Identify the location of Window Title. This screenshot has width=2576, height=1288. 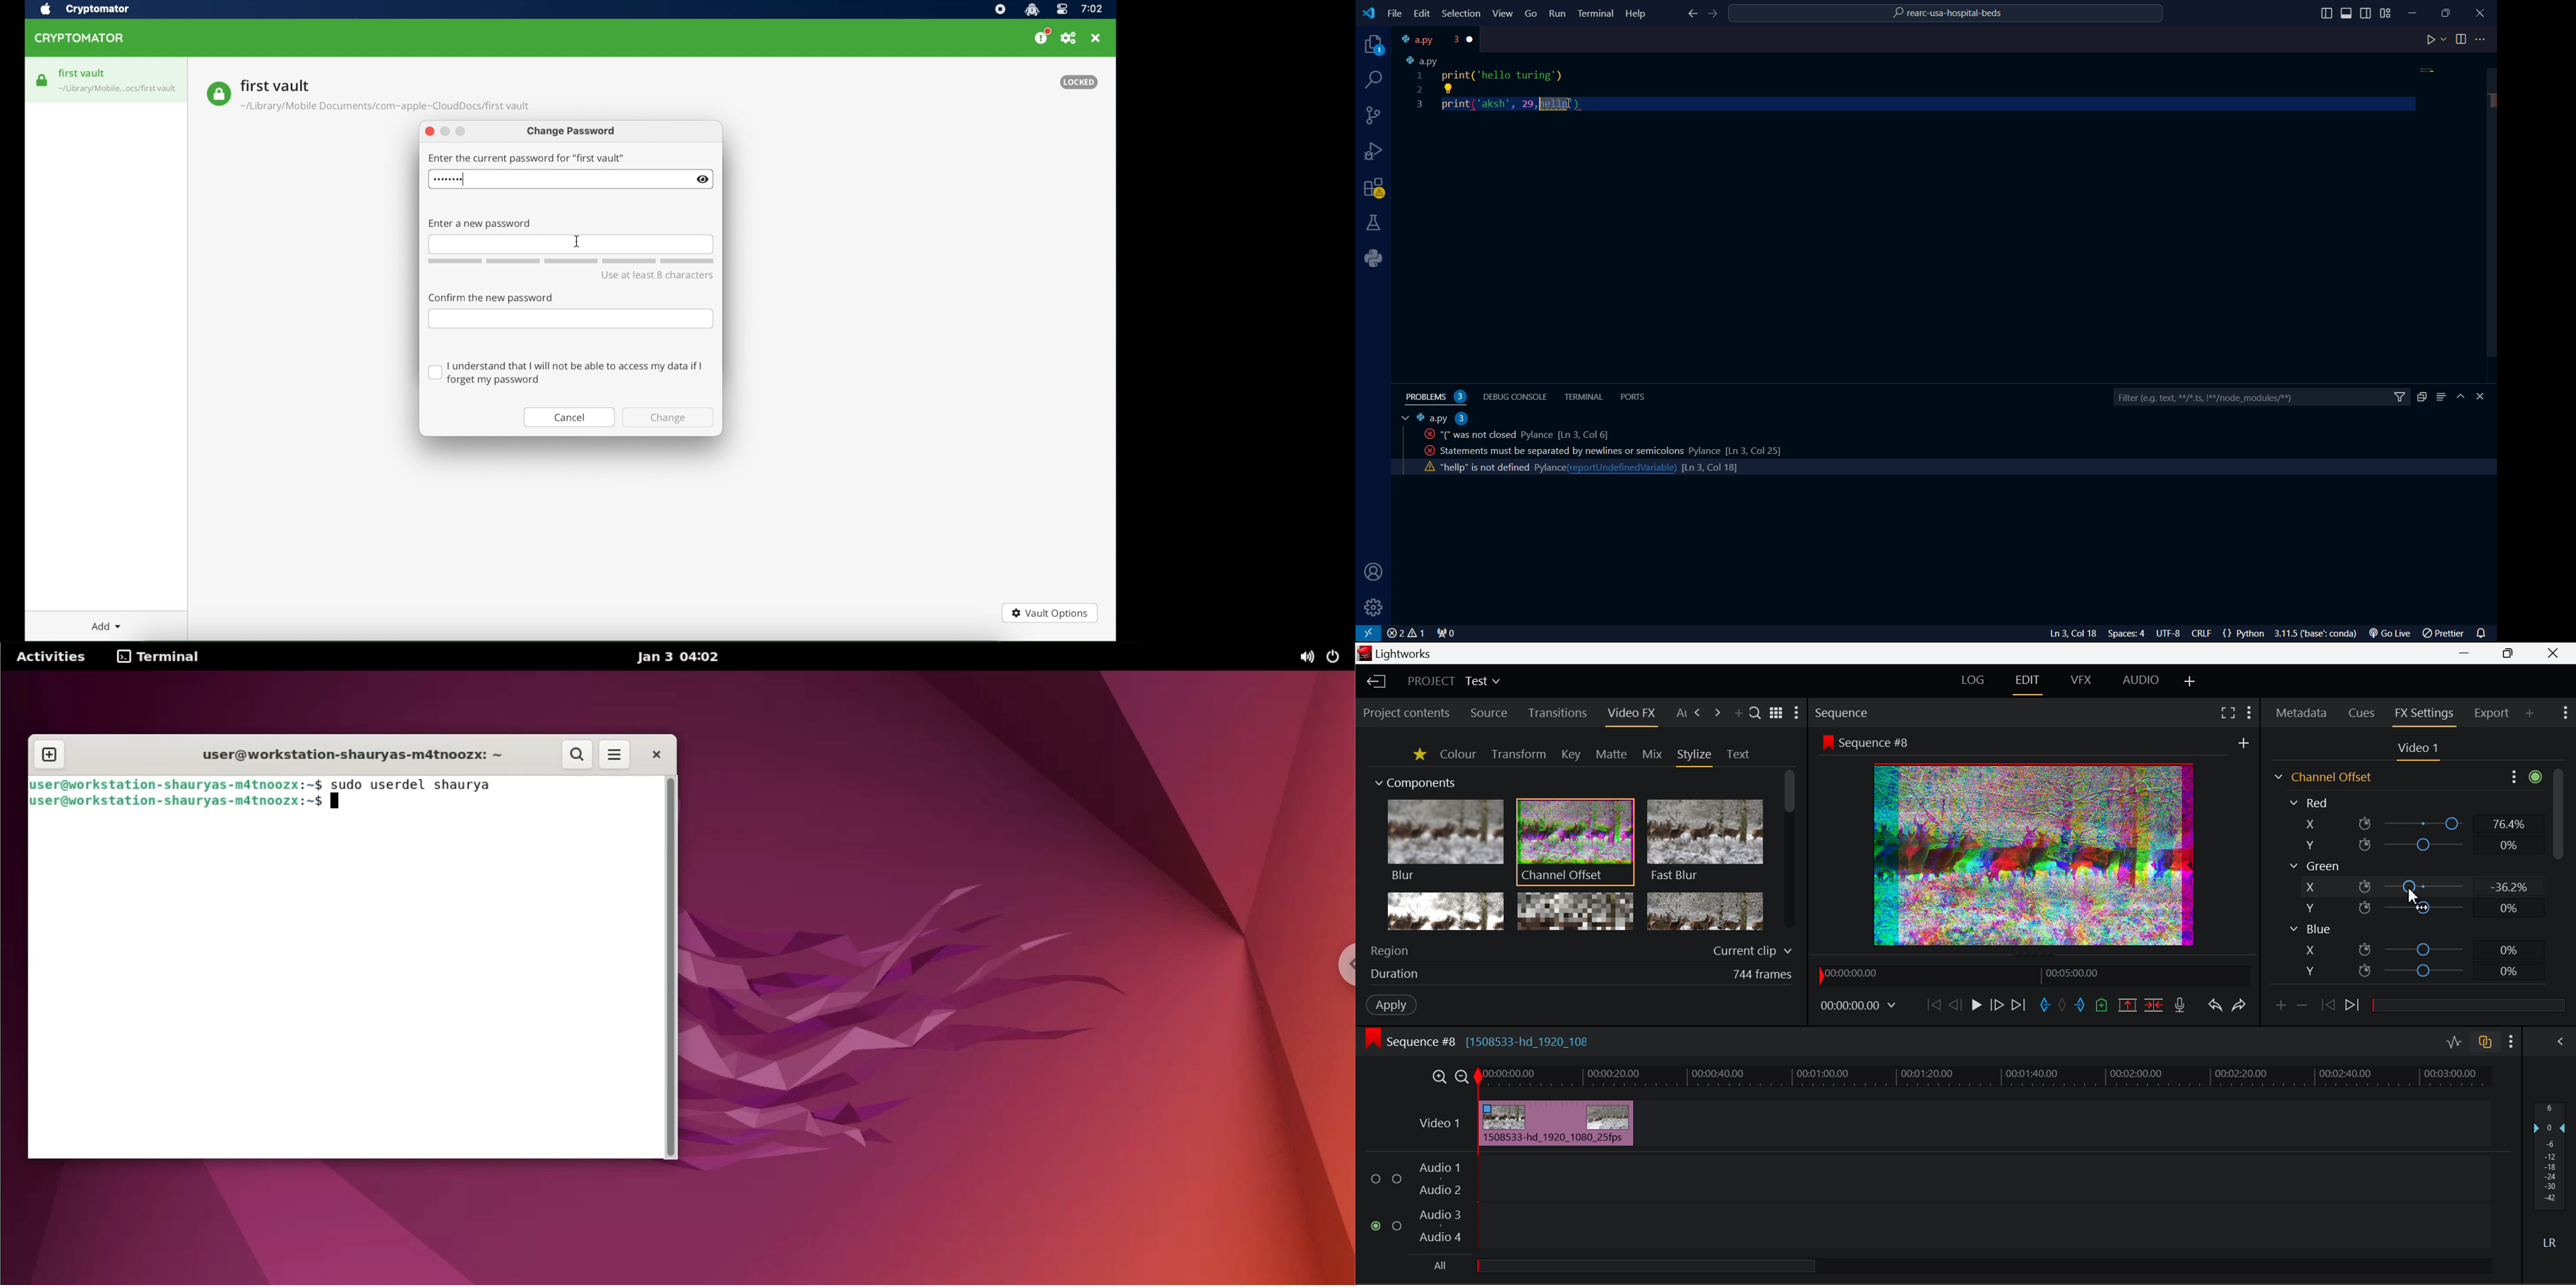
(1404, 654).